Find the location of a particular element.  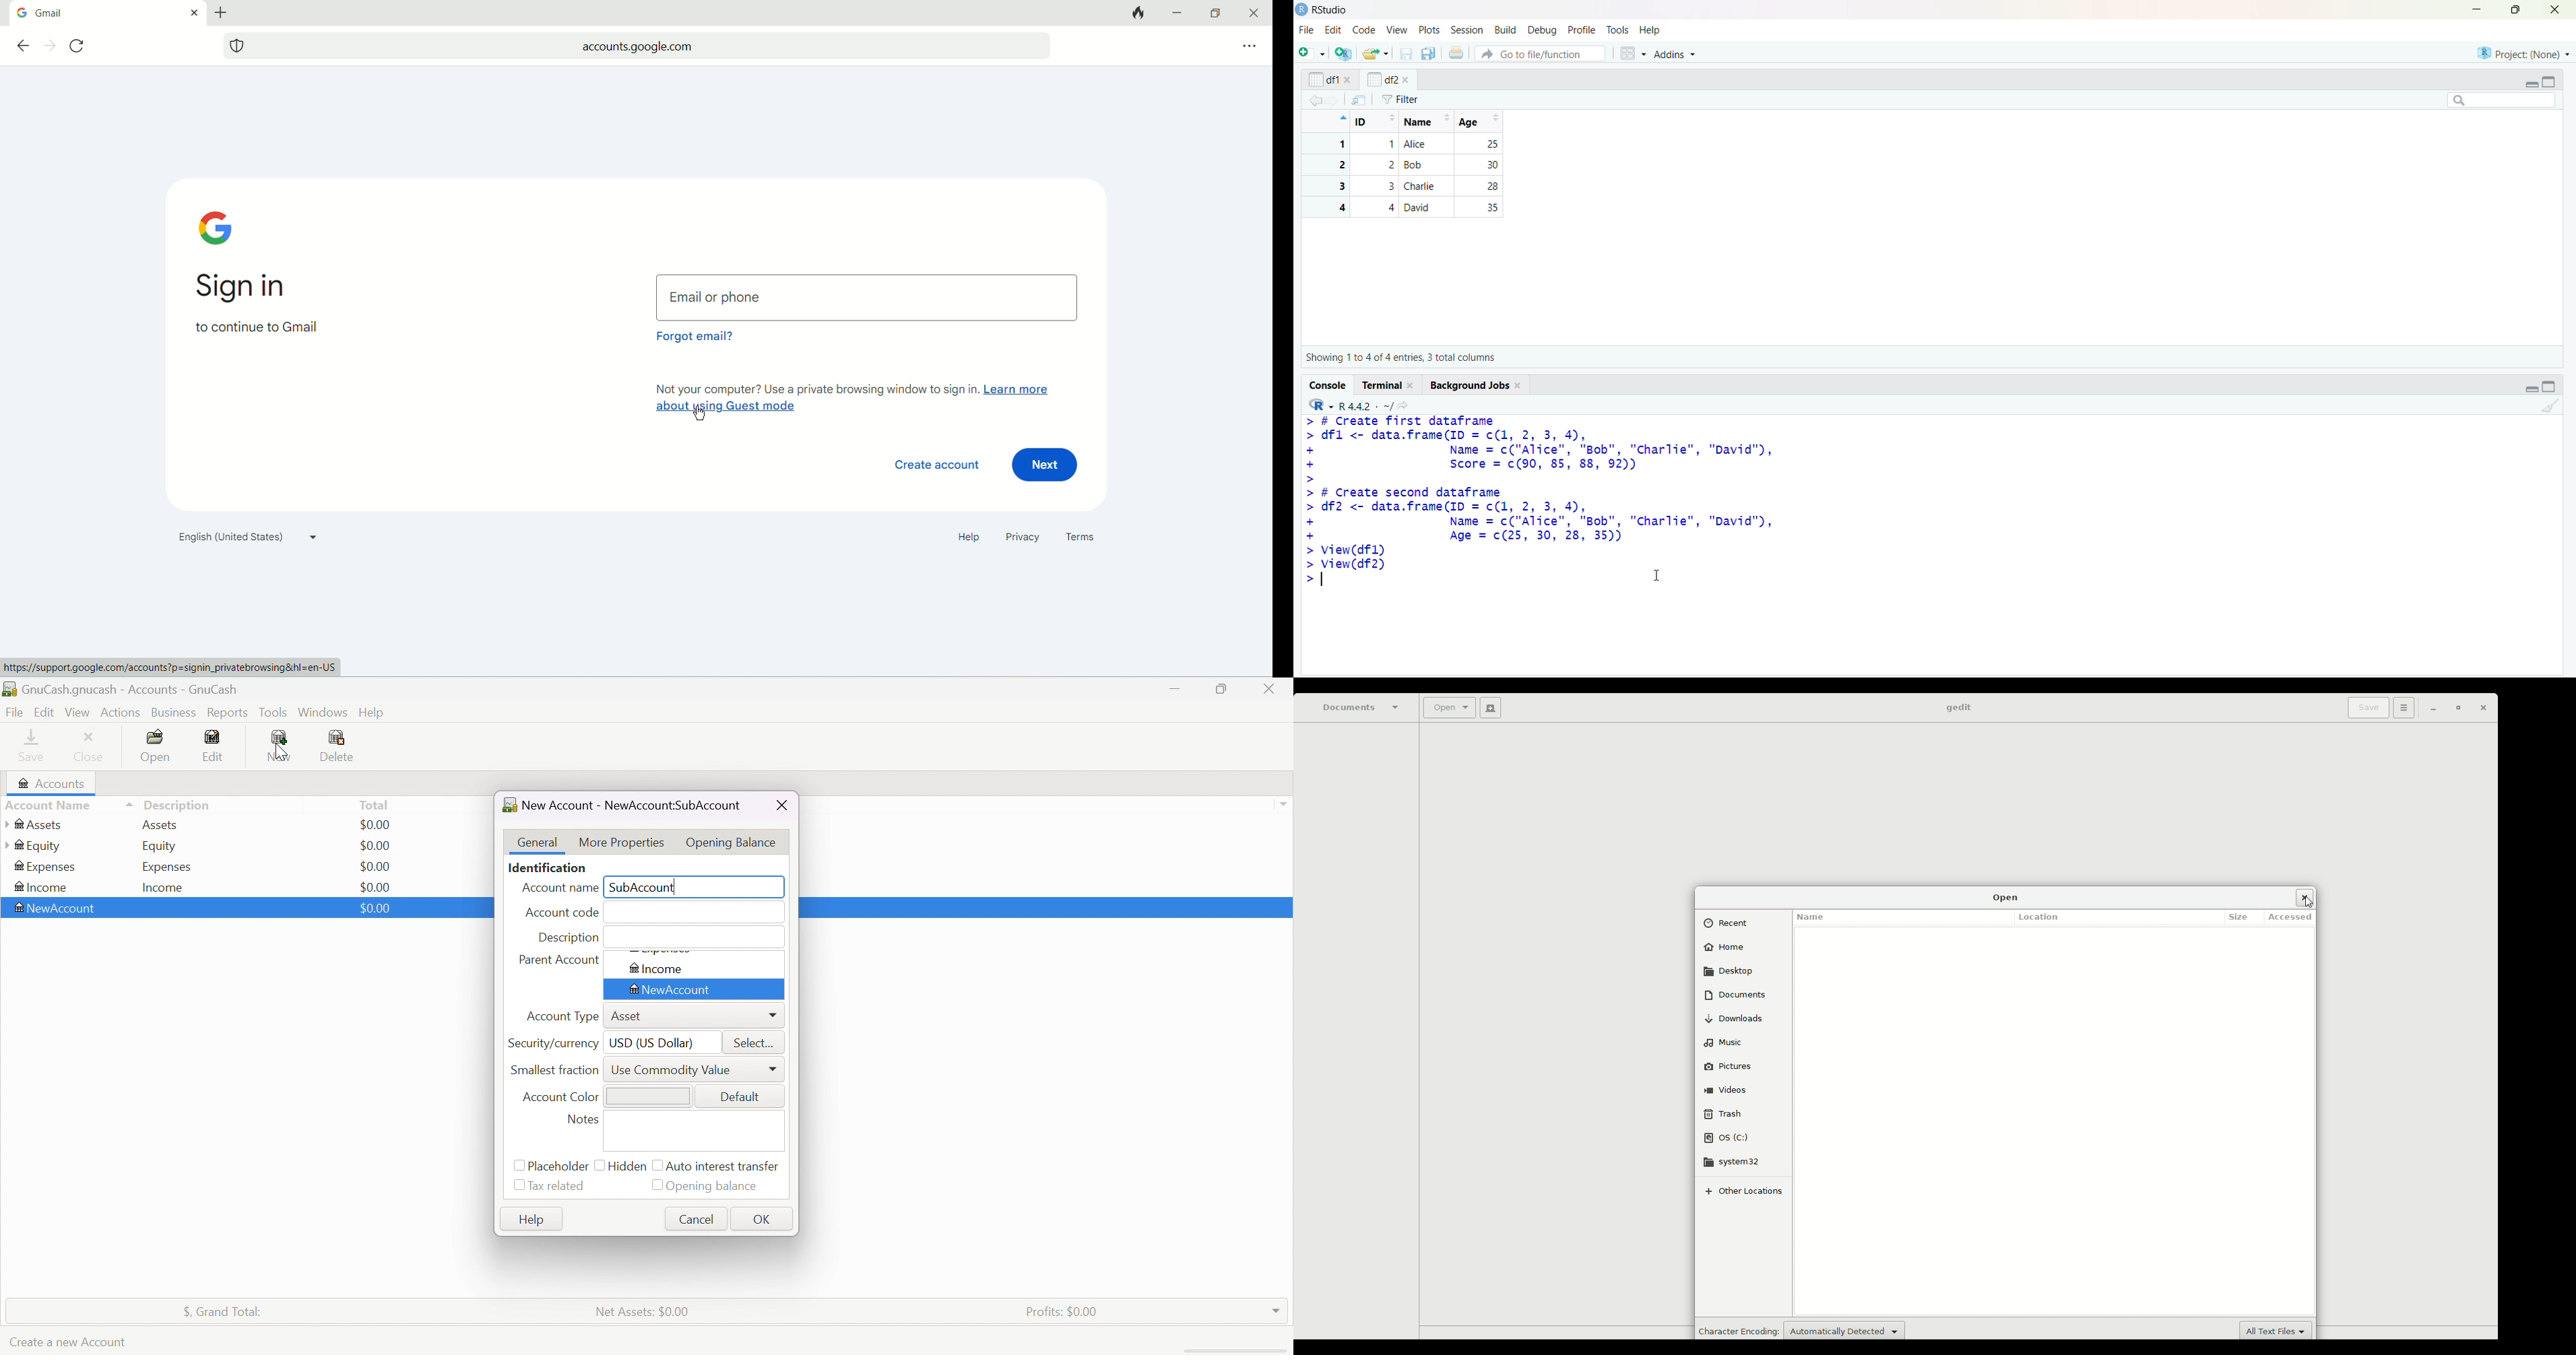

Terminal is located at coordinates (1383, 385).